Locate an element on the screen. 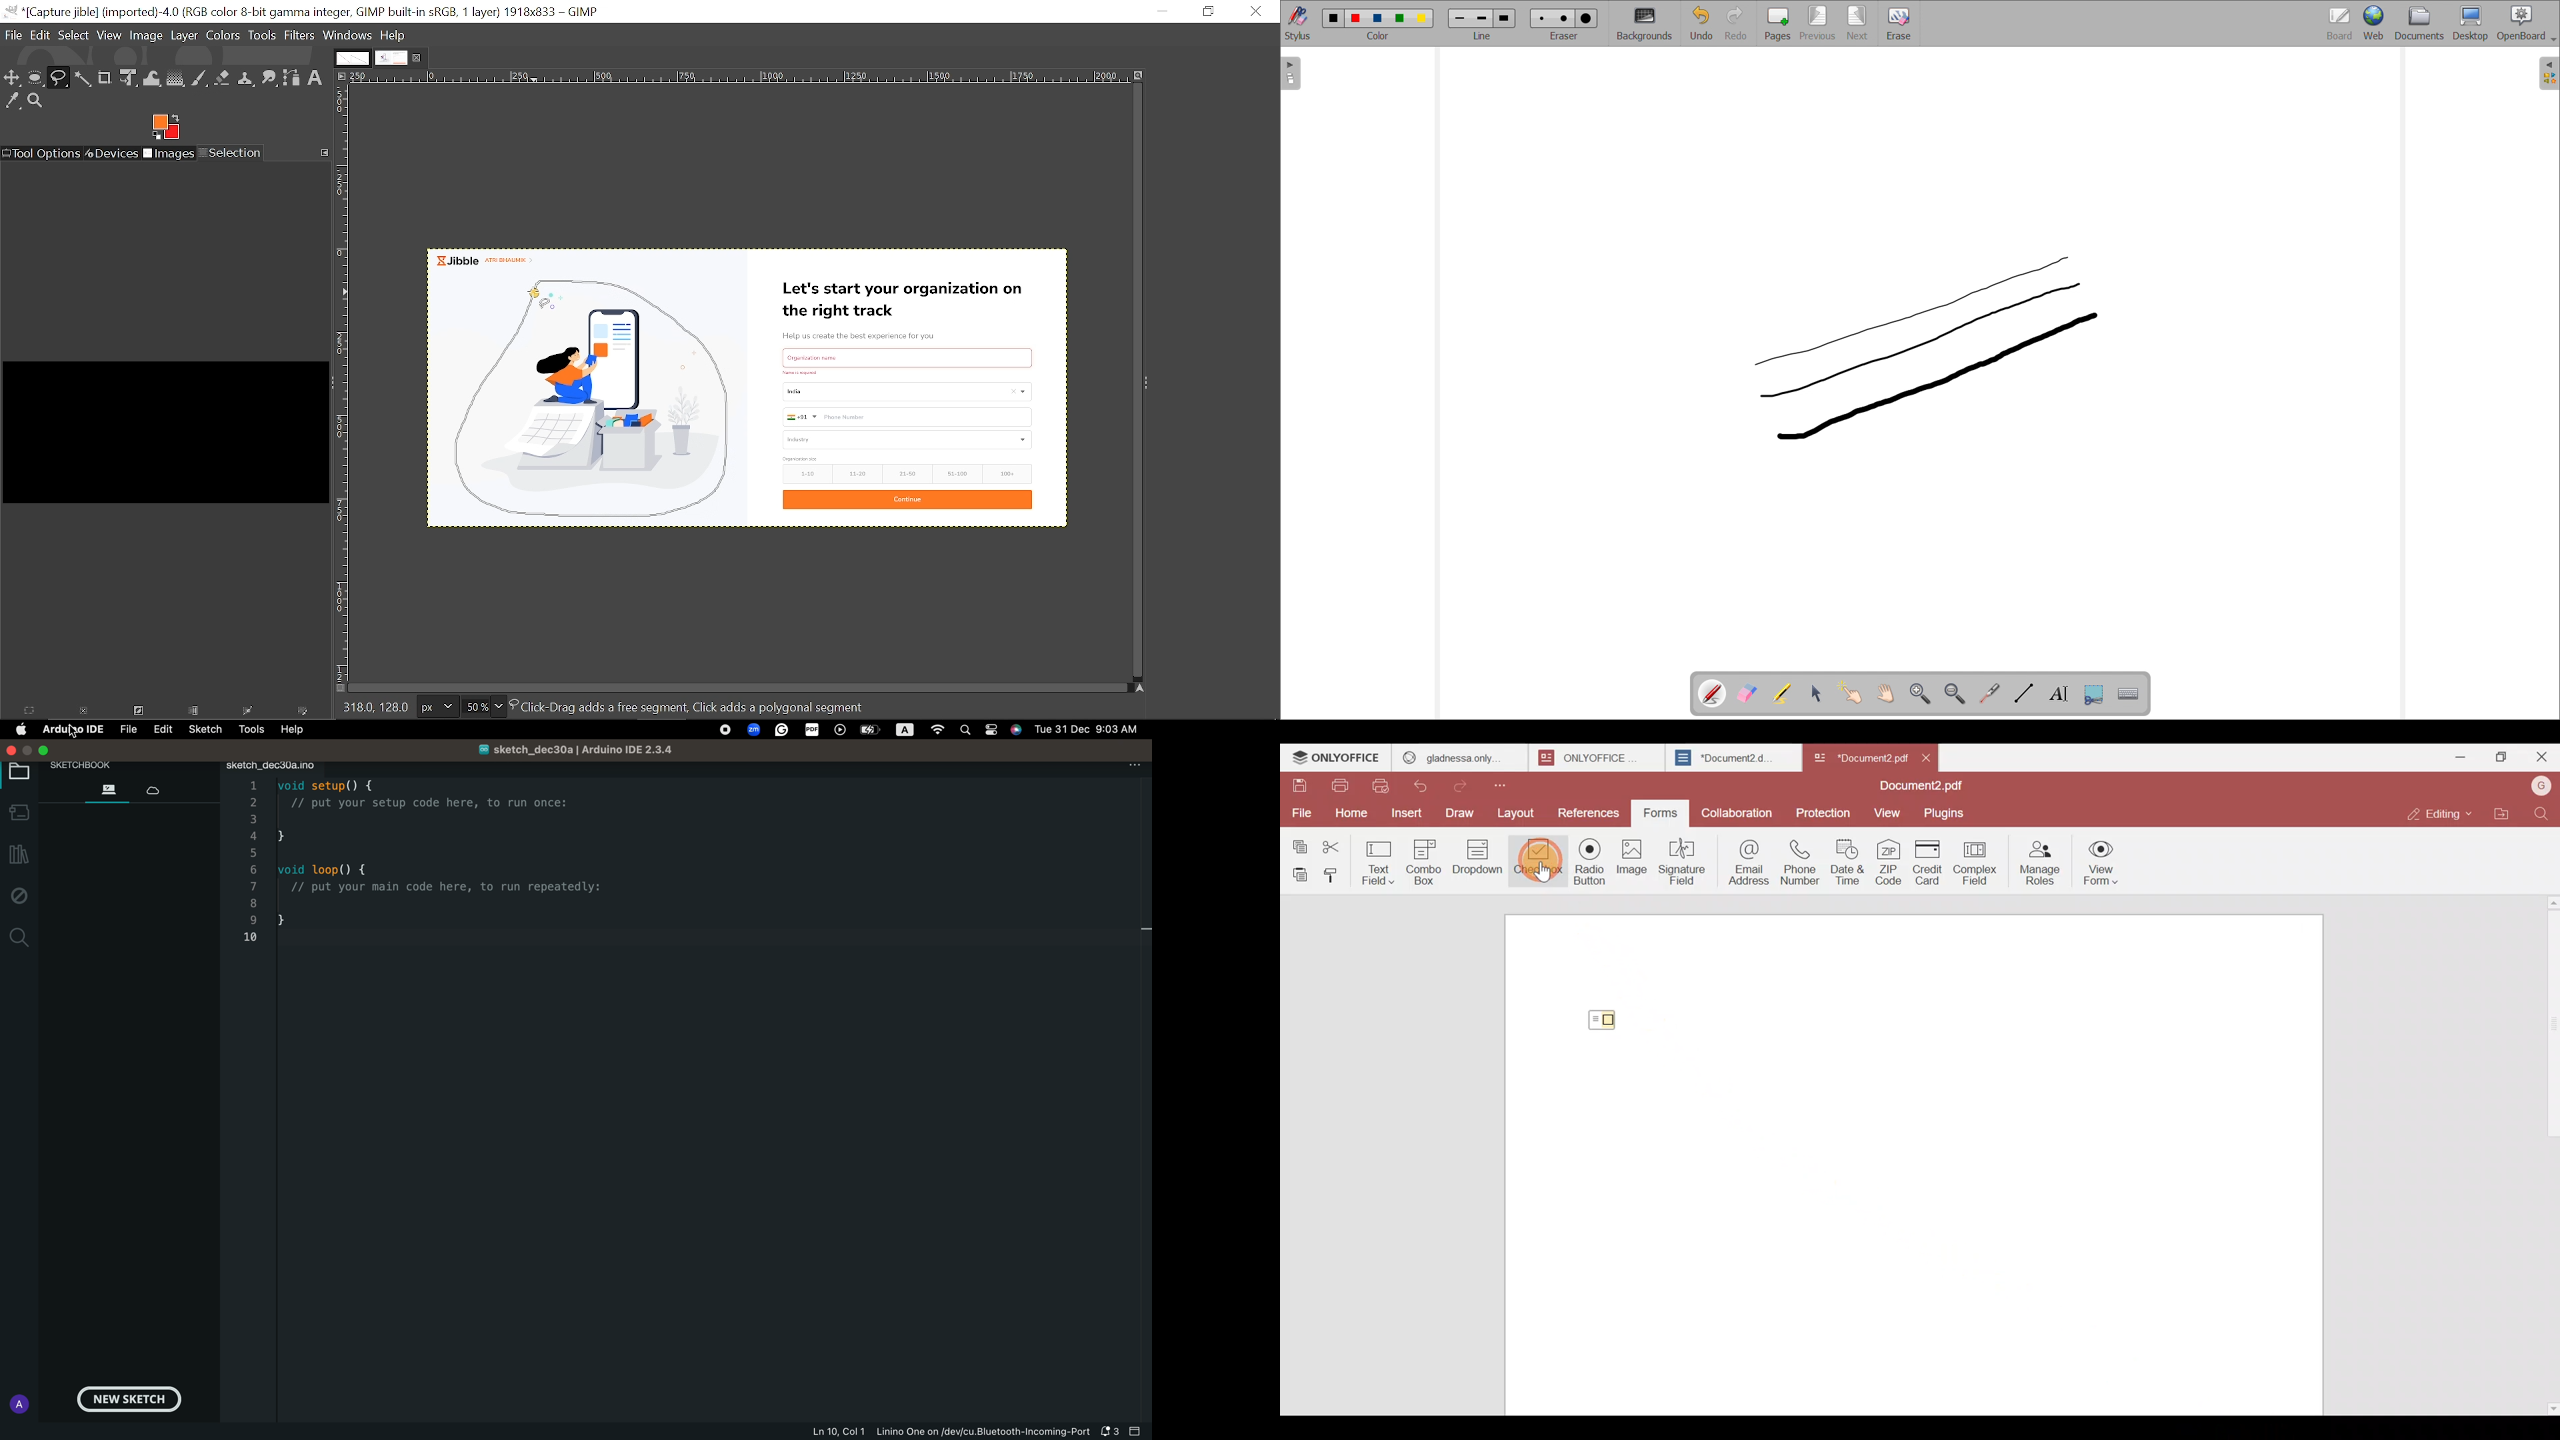 This screenshot has height=1456, width=2576. unified transform tool is located at coordinates (130, 79).